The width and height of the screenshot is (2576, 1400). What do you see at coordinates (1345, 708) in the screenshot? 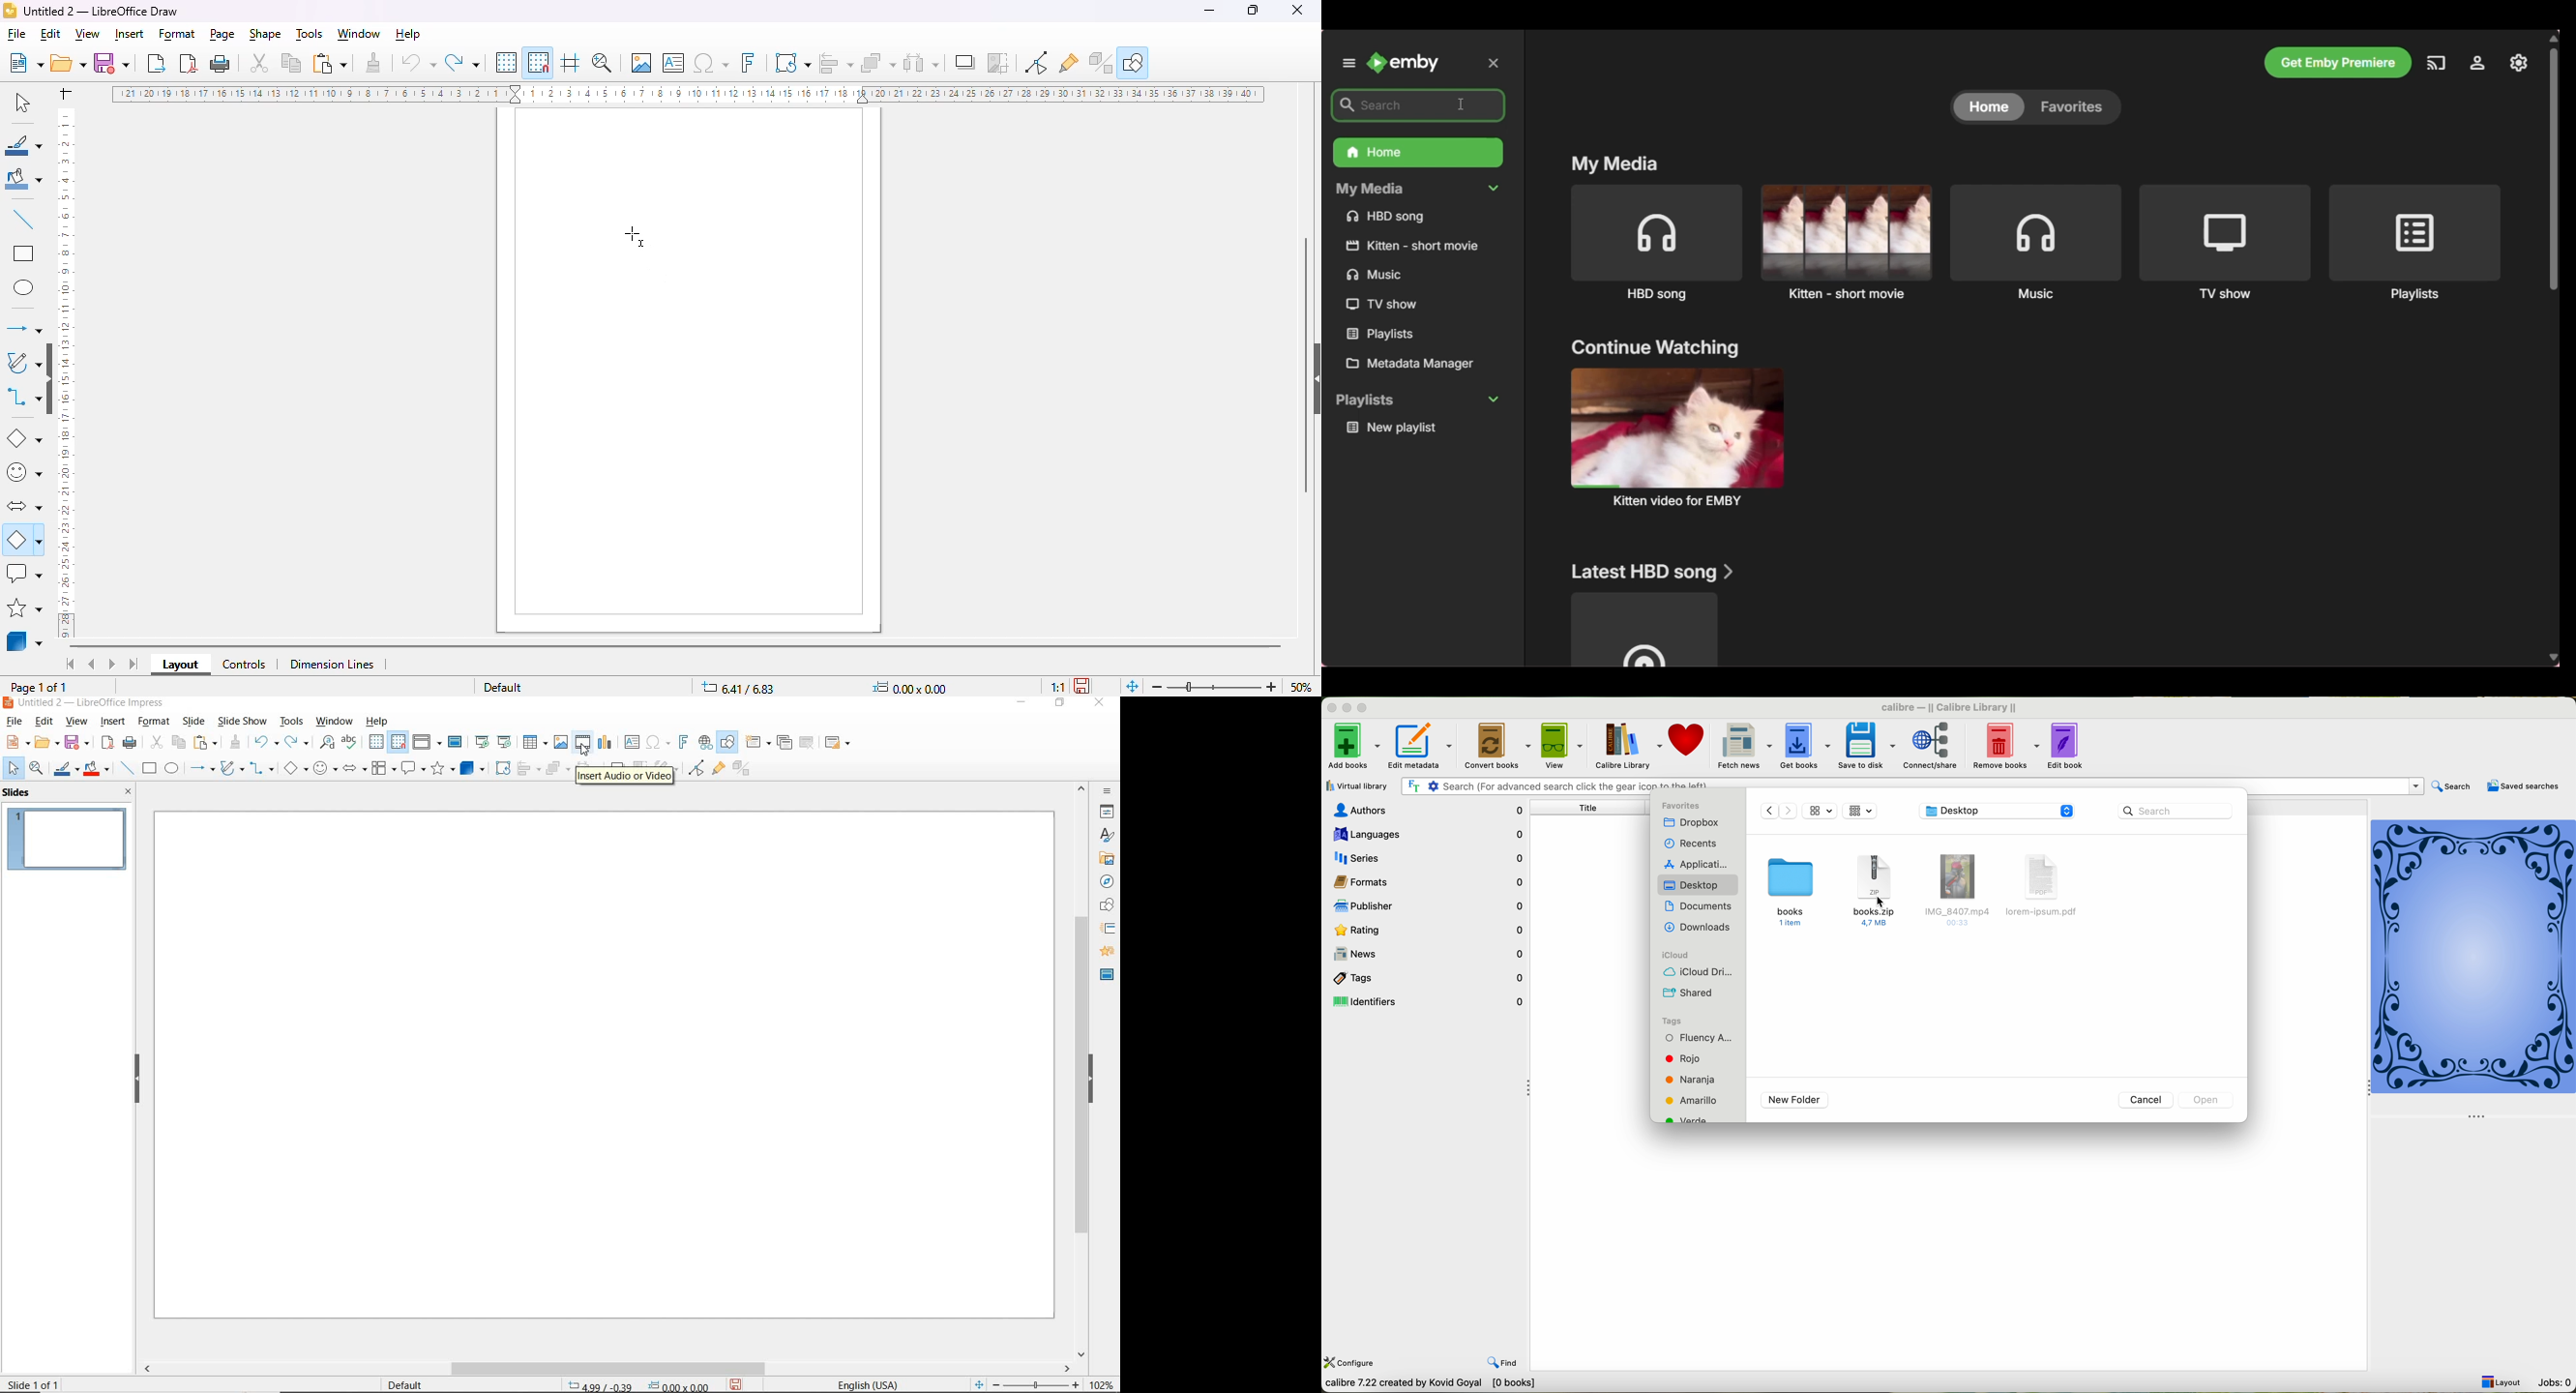
I see `minimize` at bounding box center [1345, 708].